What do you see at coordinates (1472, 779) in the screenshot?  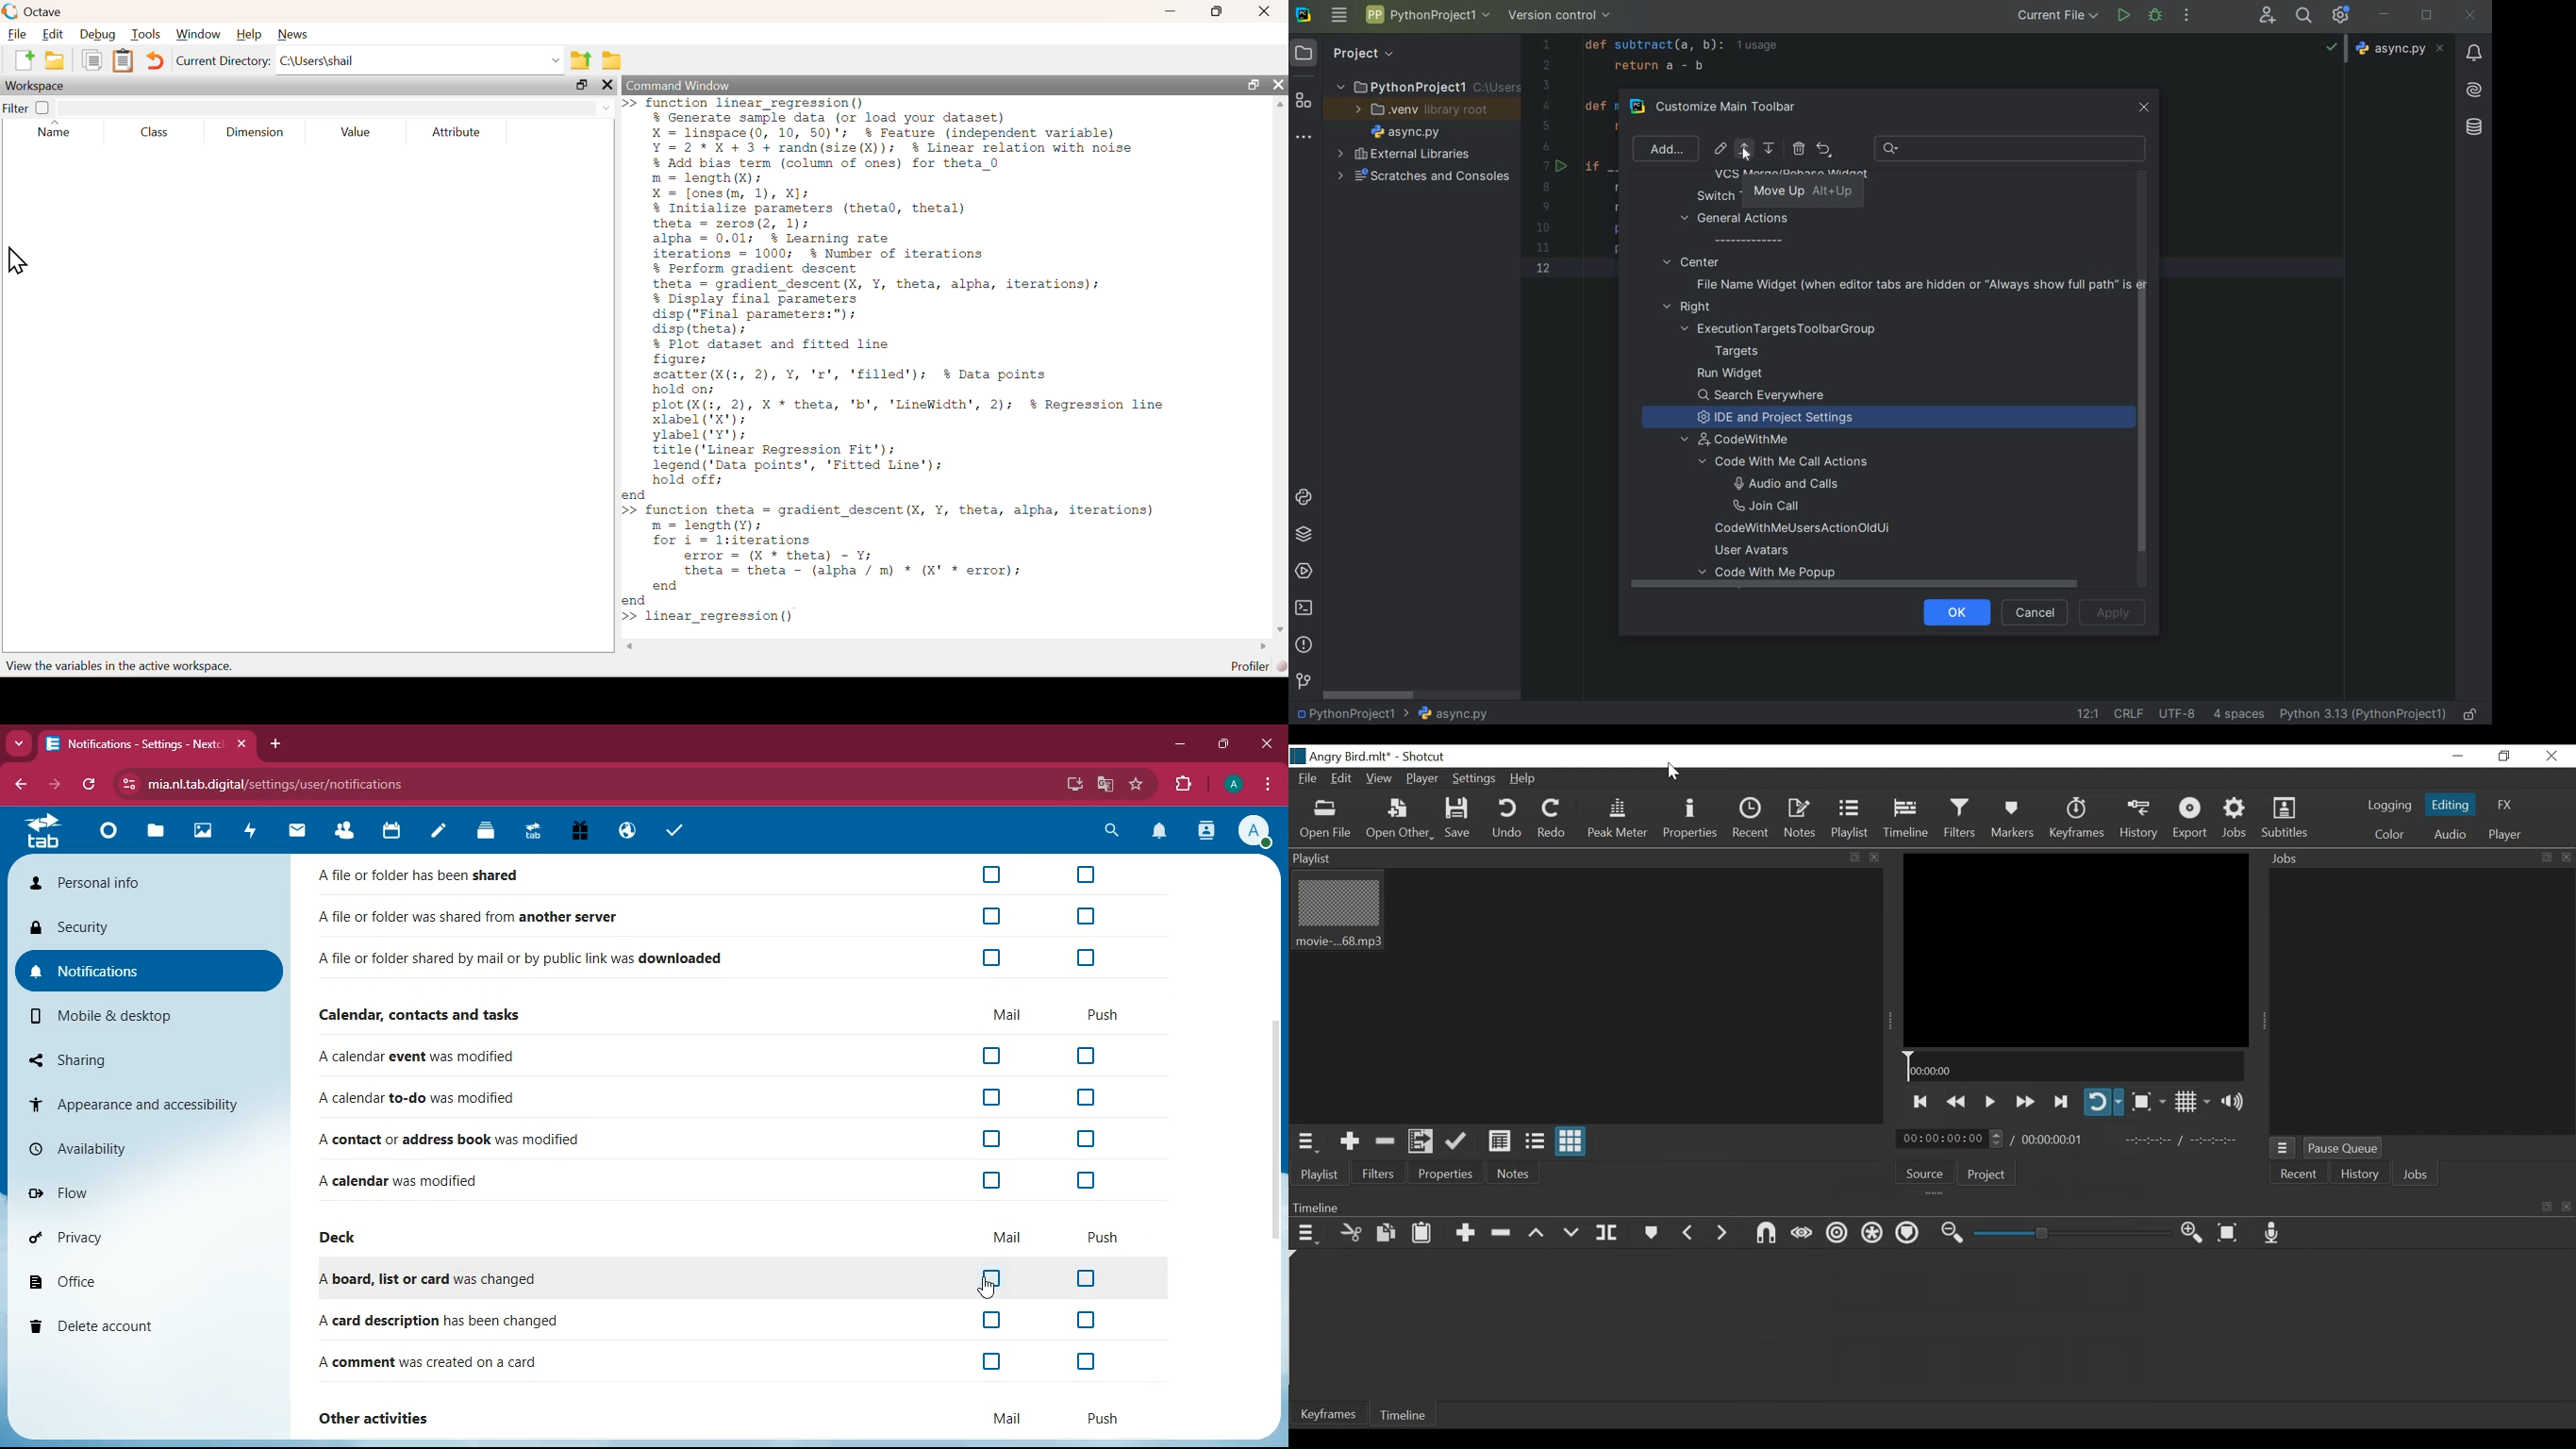 I see `Settings` at bounding box center [1472, 779].